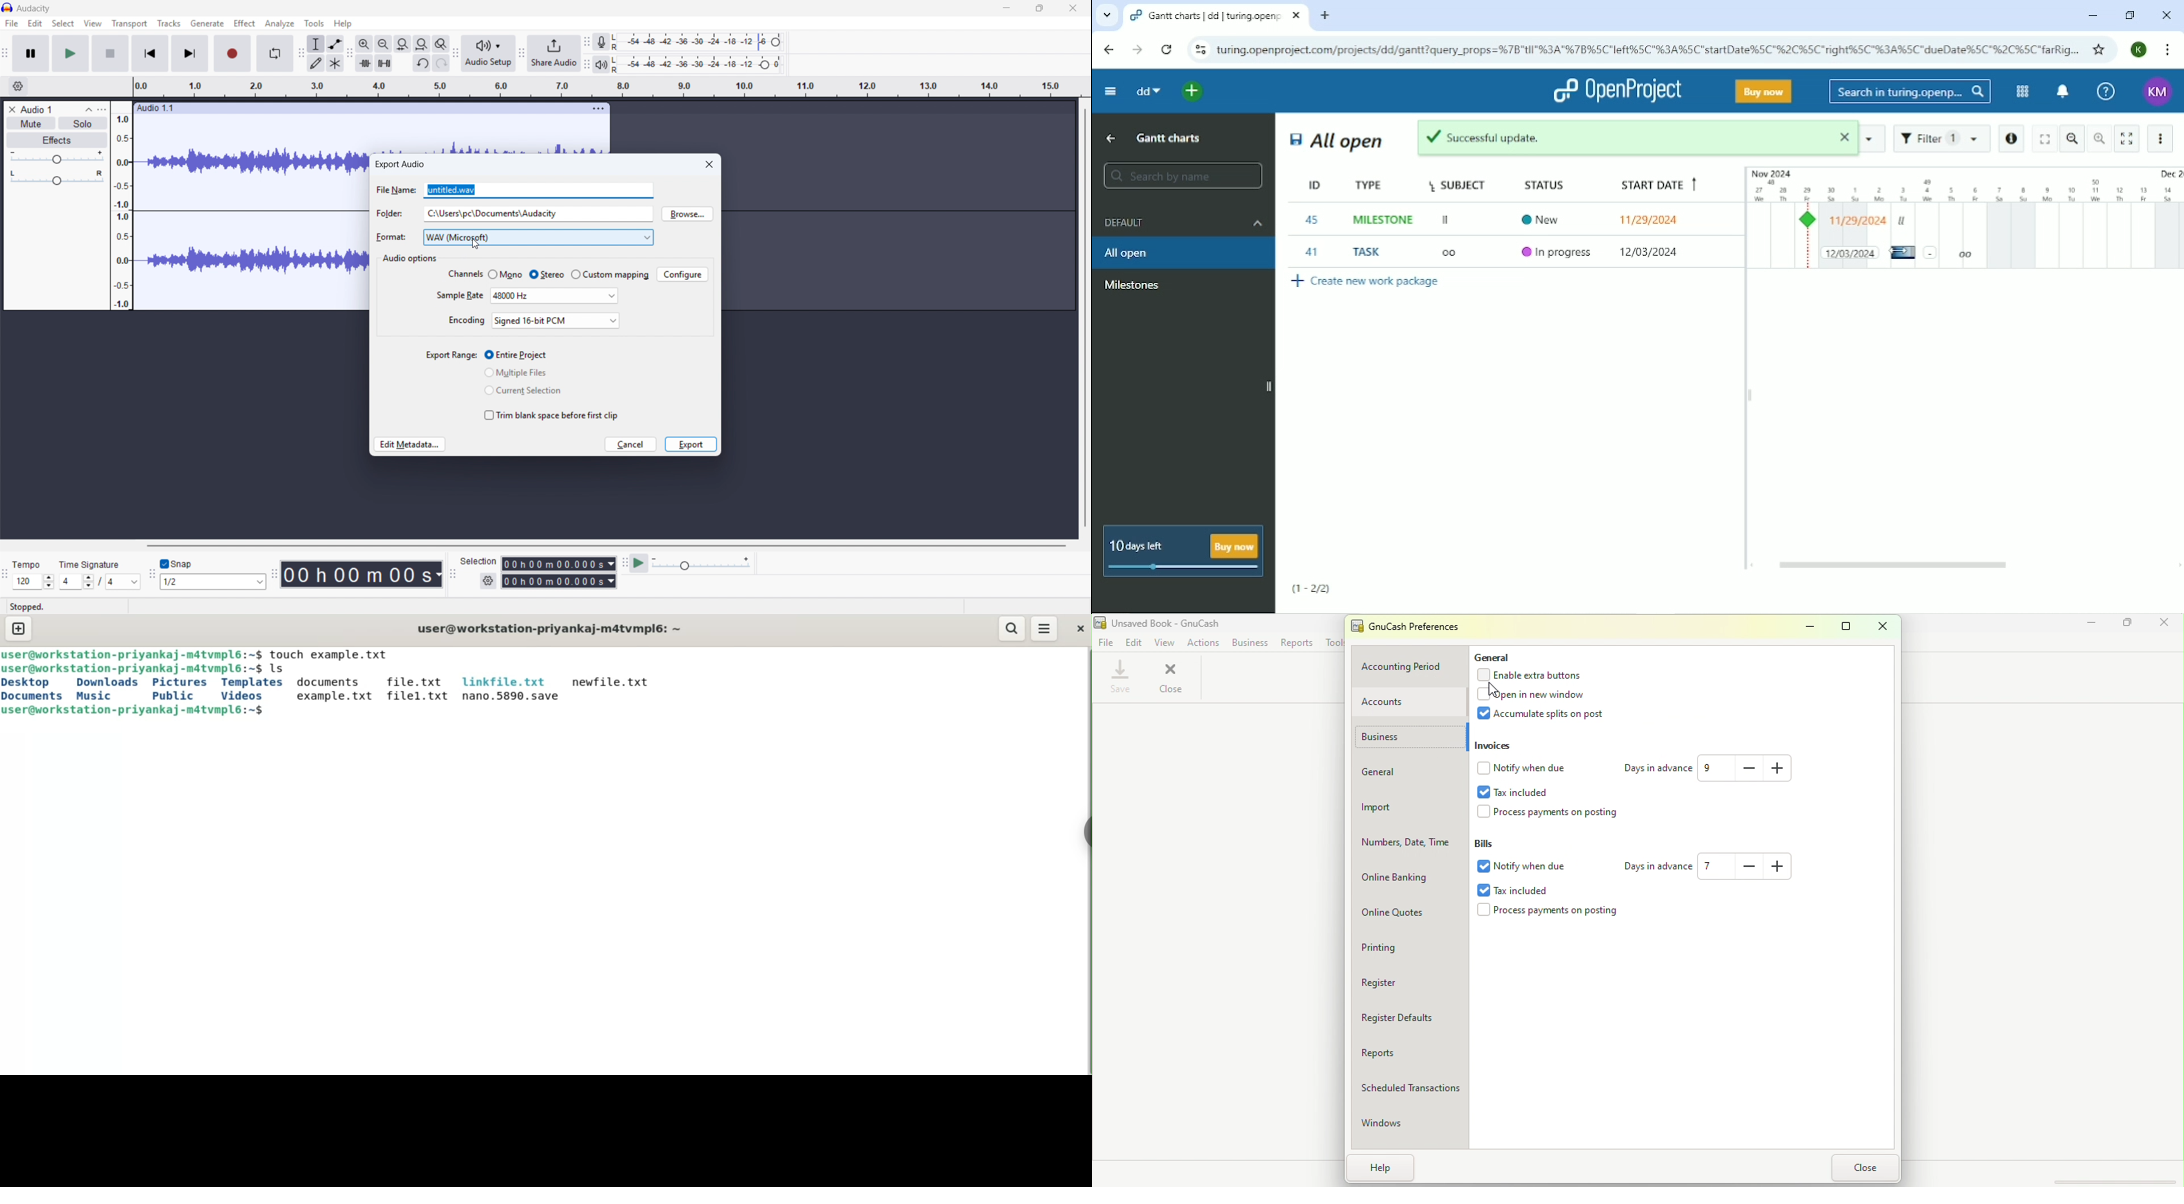  What do you see at coordinates (30, 123) in the screenshot?
I see `Mute ` at bounding box center [30, 123].